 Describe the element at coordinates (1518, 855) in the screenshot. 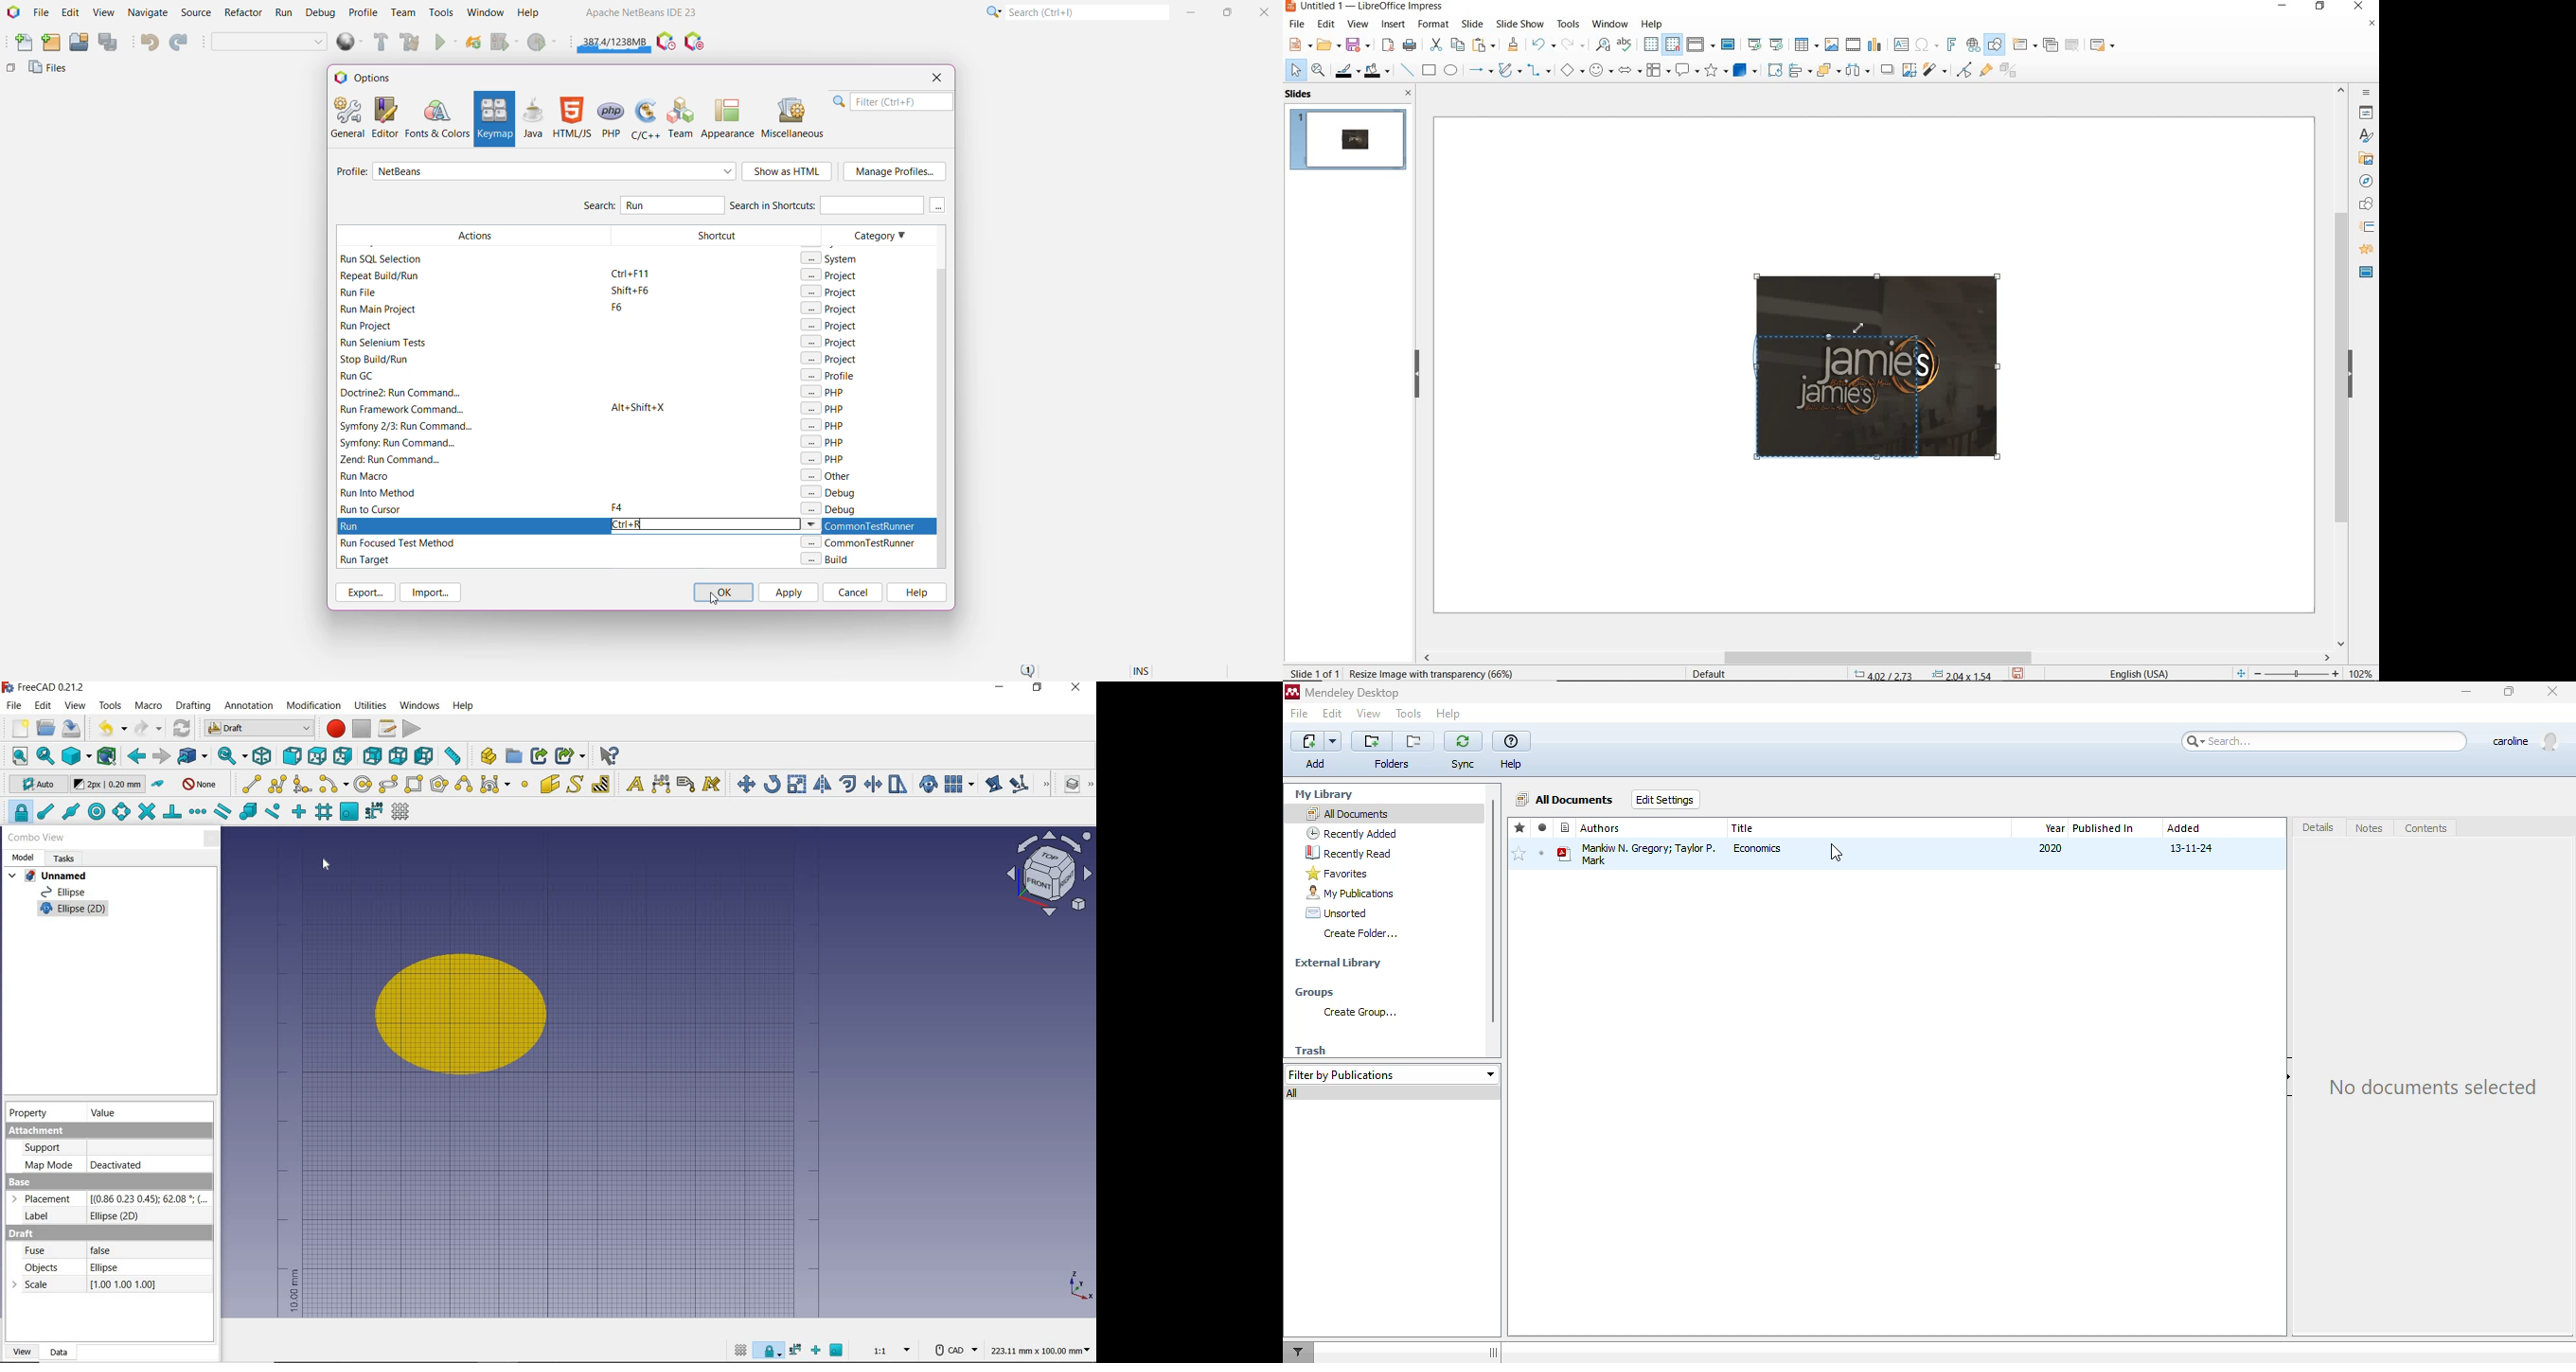

I see `add to favorites` at that location.